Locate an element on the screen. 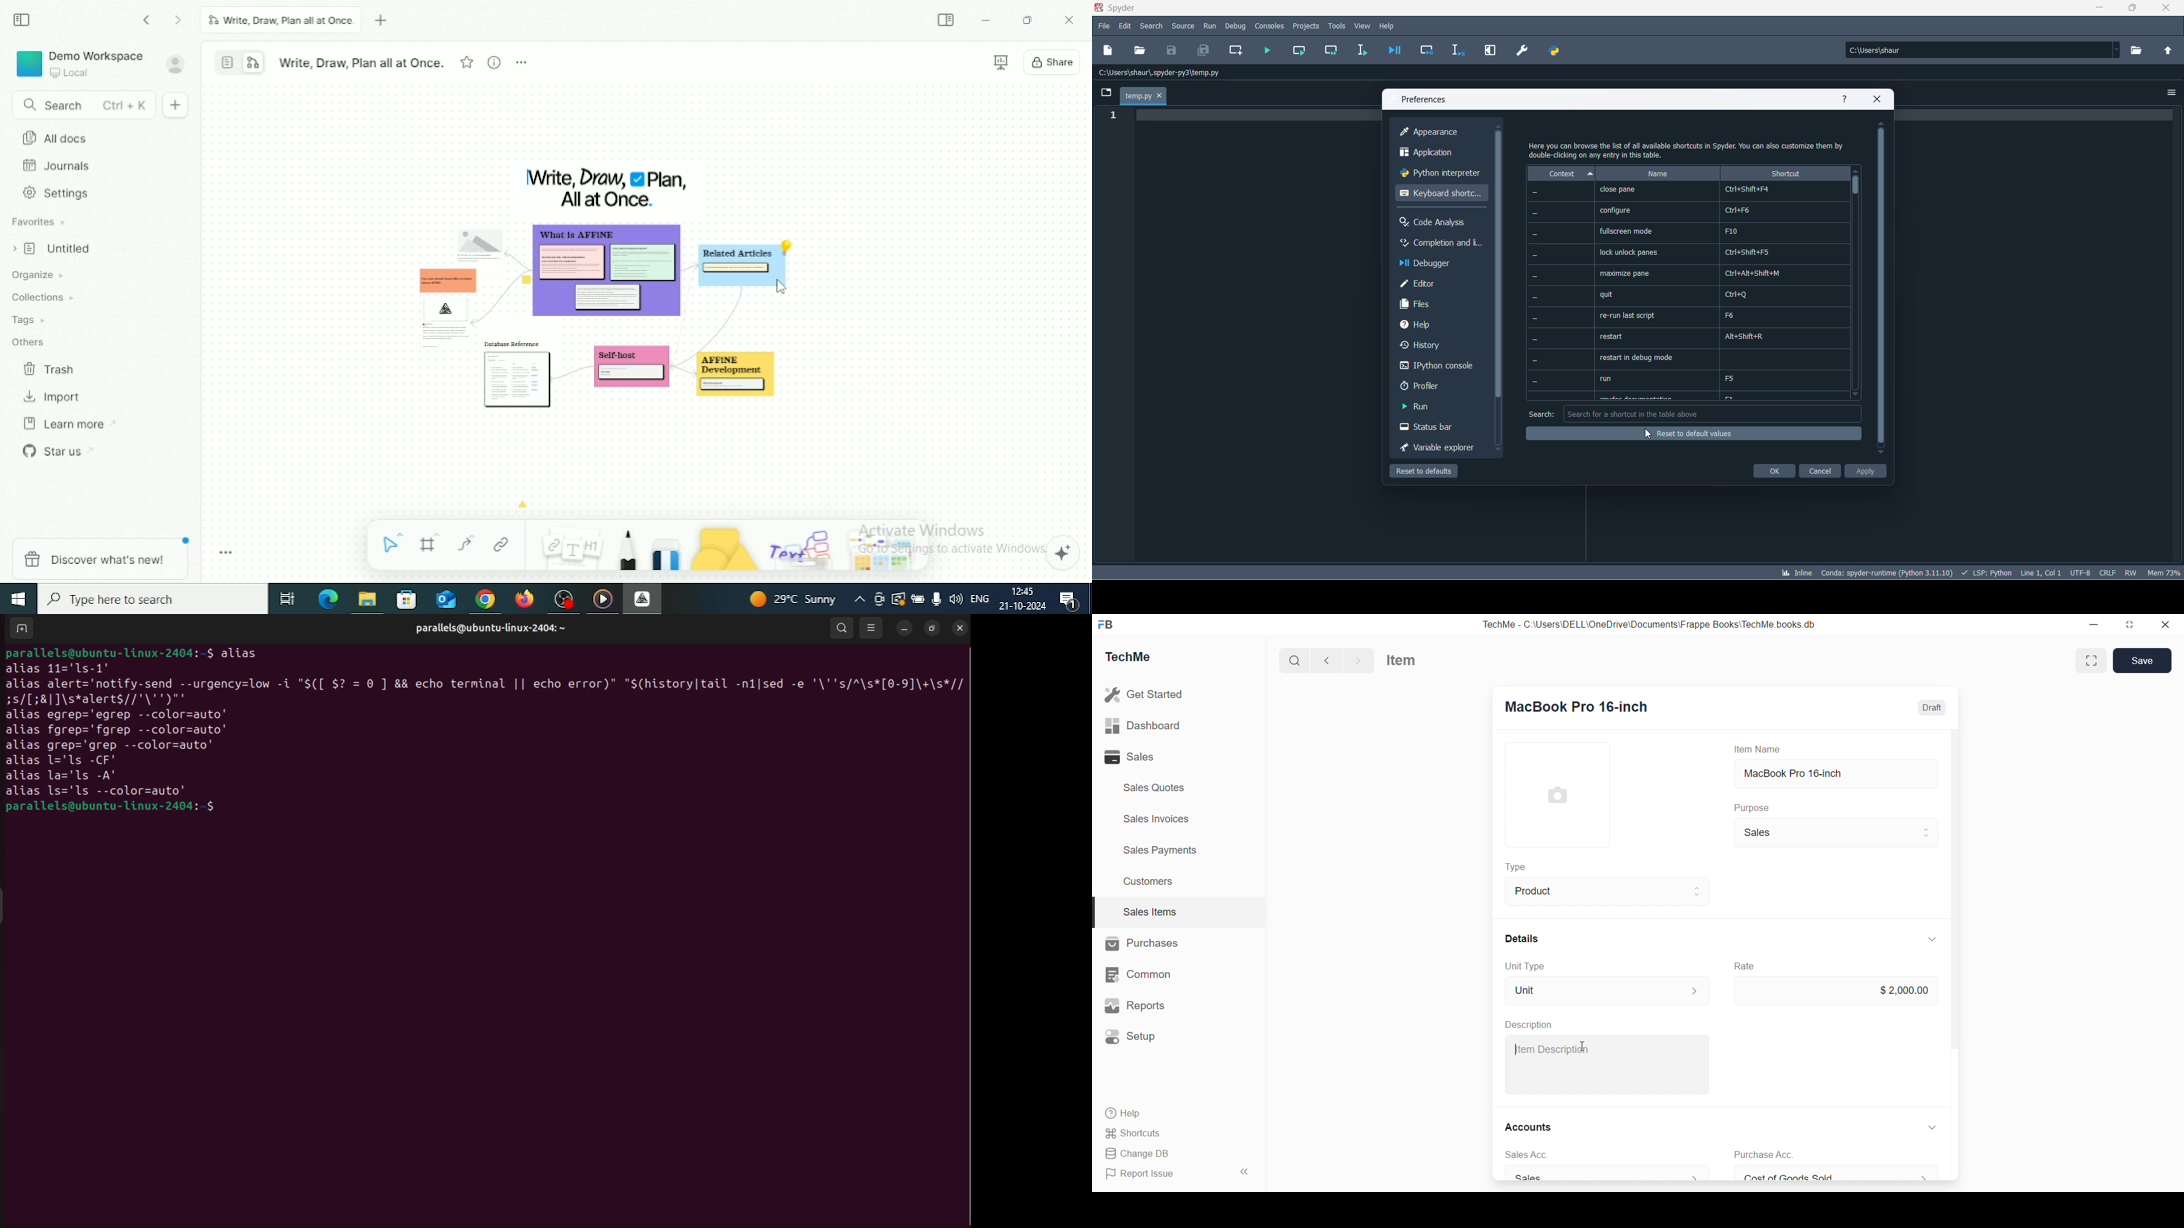  chatset is located at coordinates (2080, 572).